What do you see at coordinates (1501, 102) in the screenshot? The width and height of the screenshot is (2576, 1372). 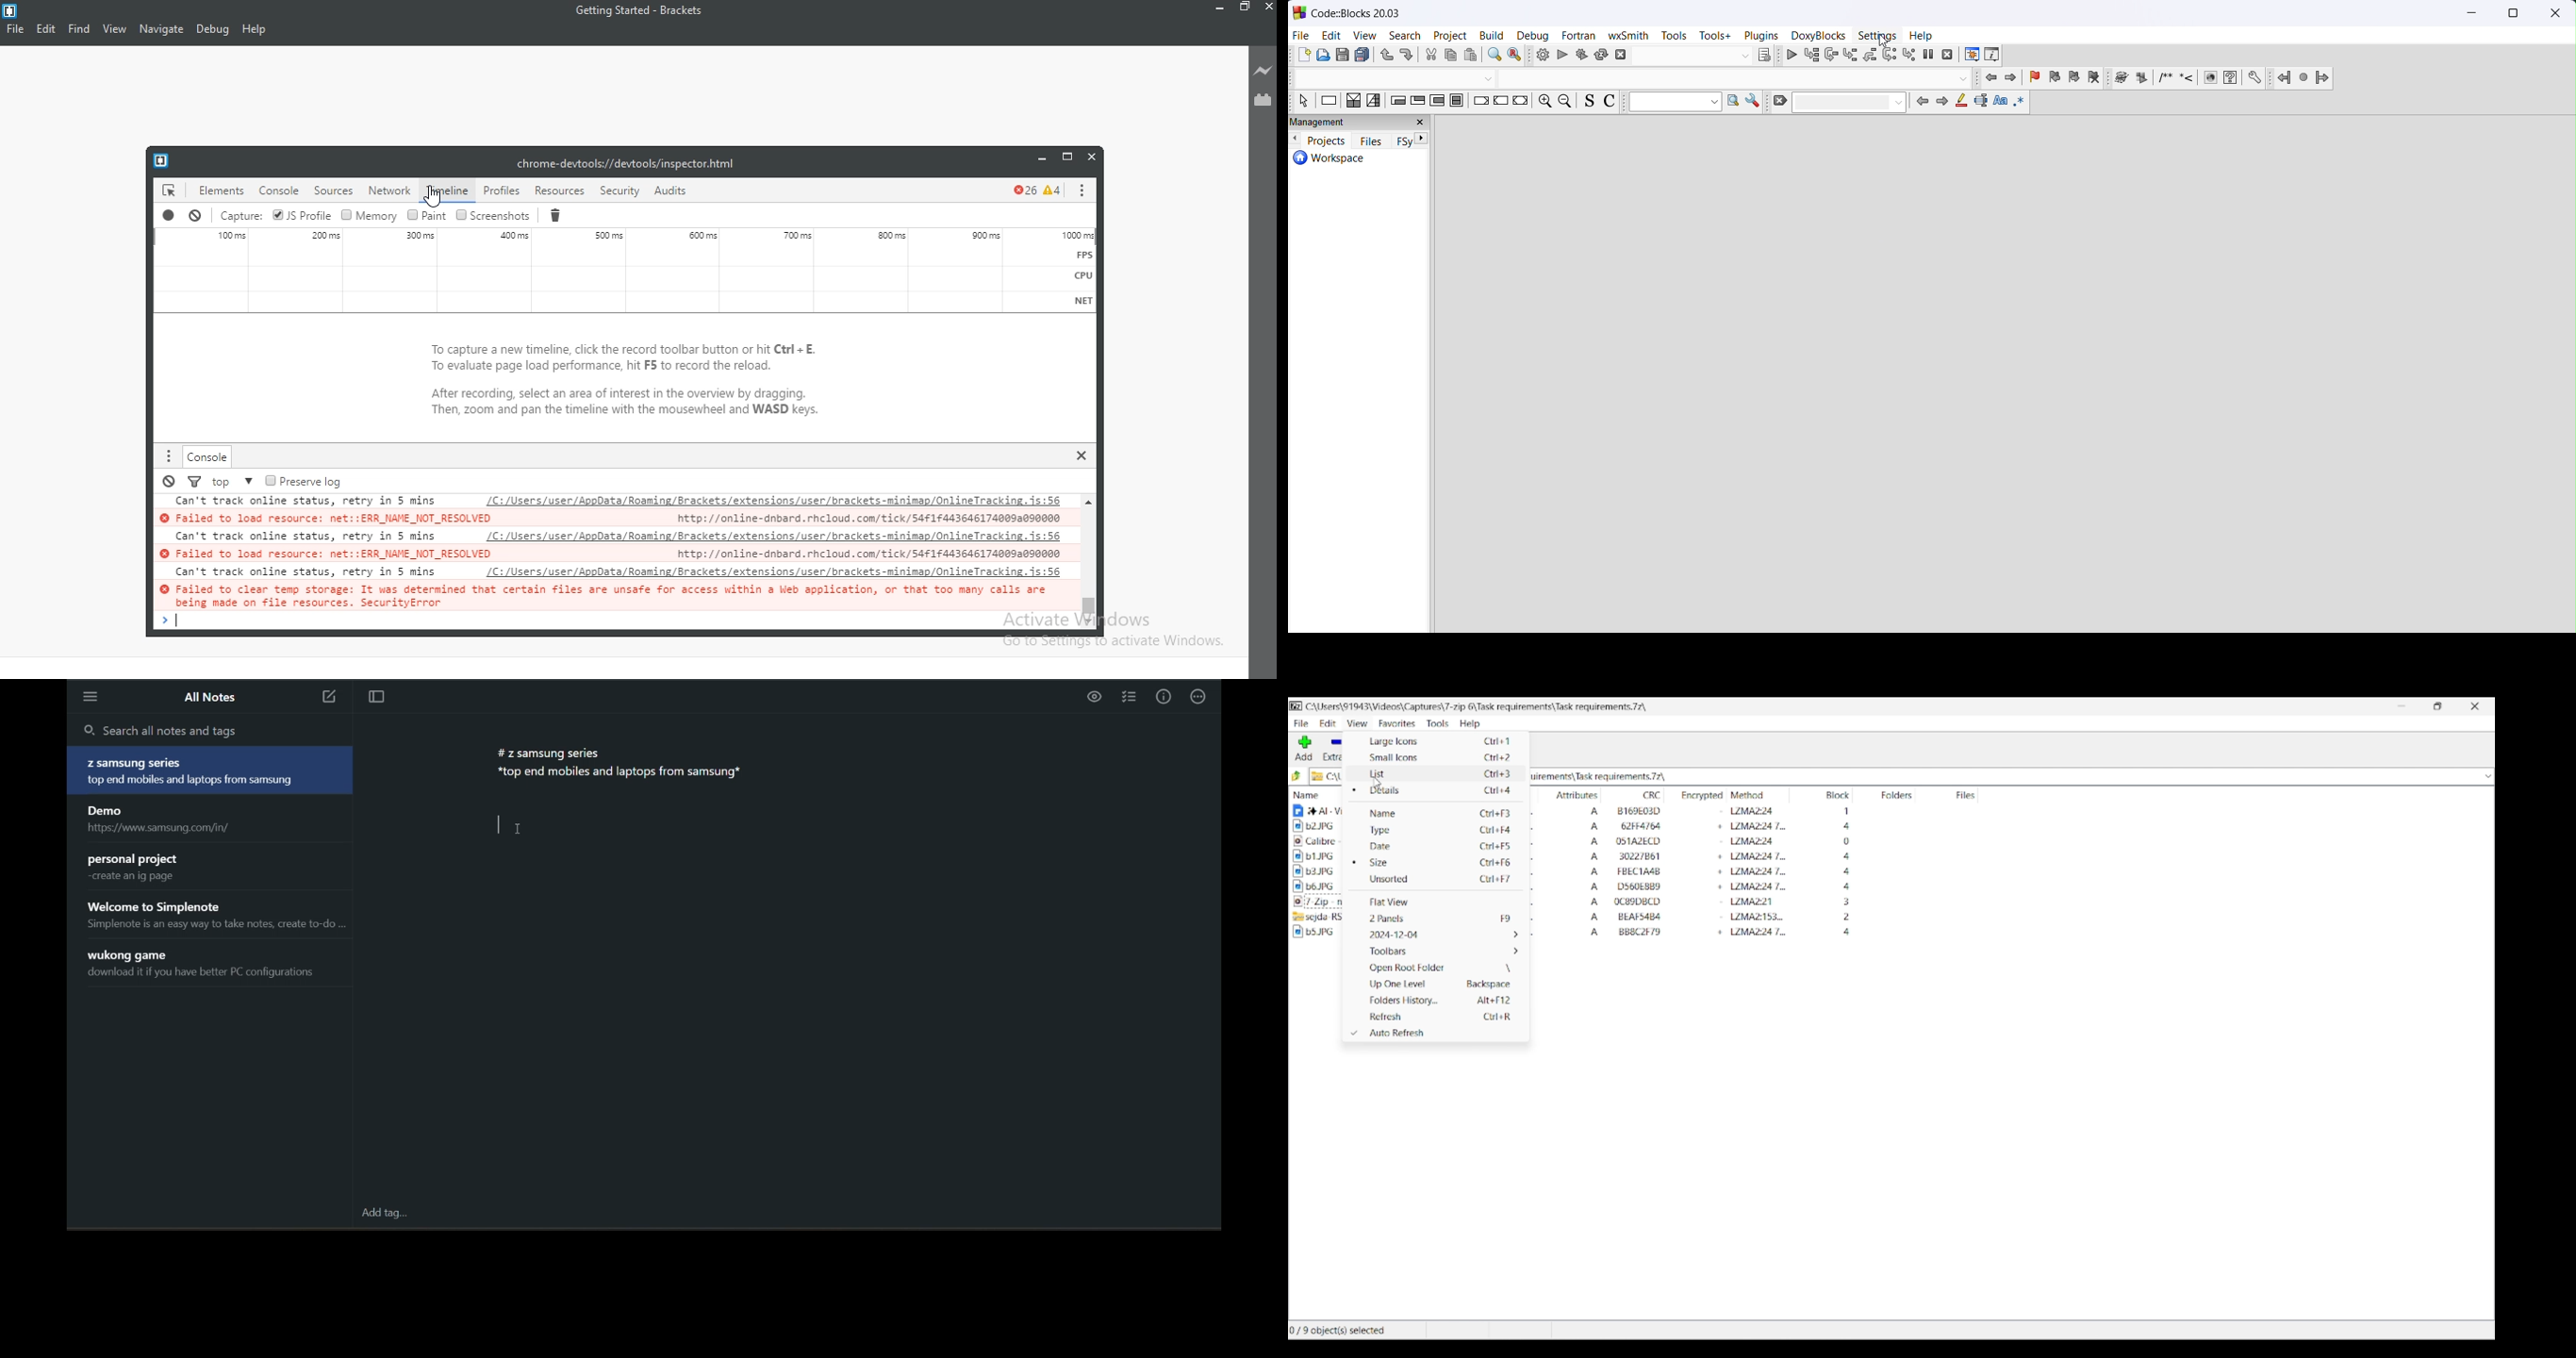 I see `continue instruction` at bounding box center [1501, 102].